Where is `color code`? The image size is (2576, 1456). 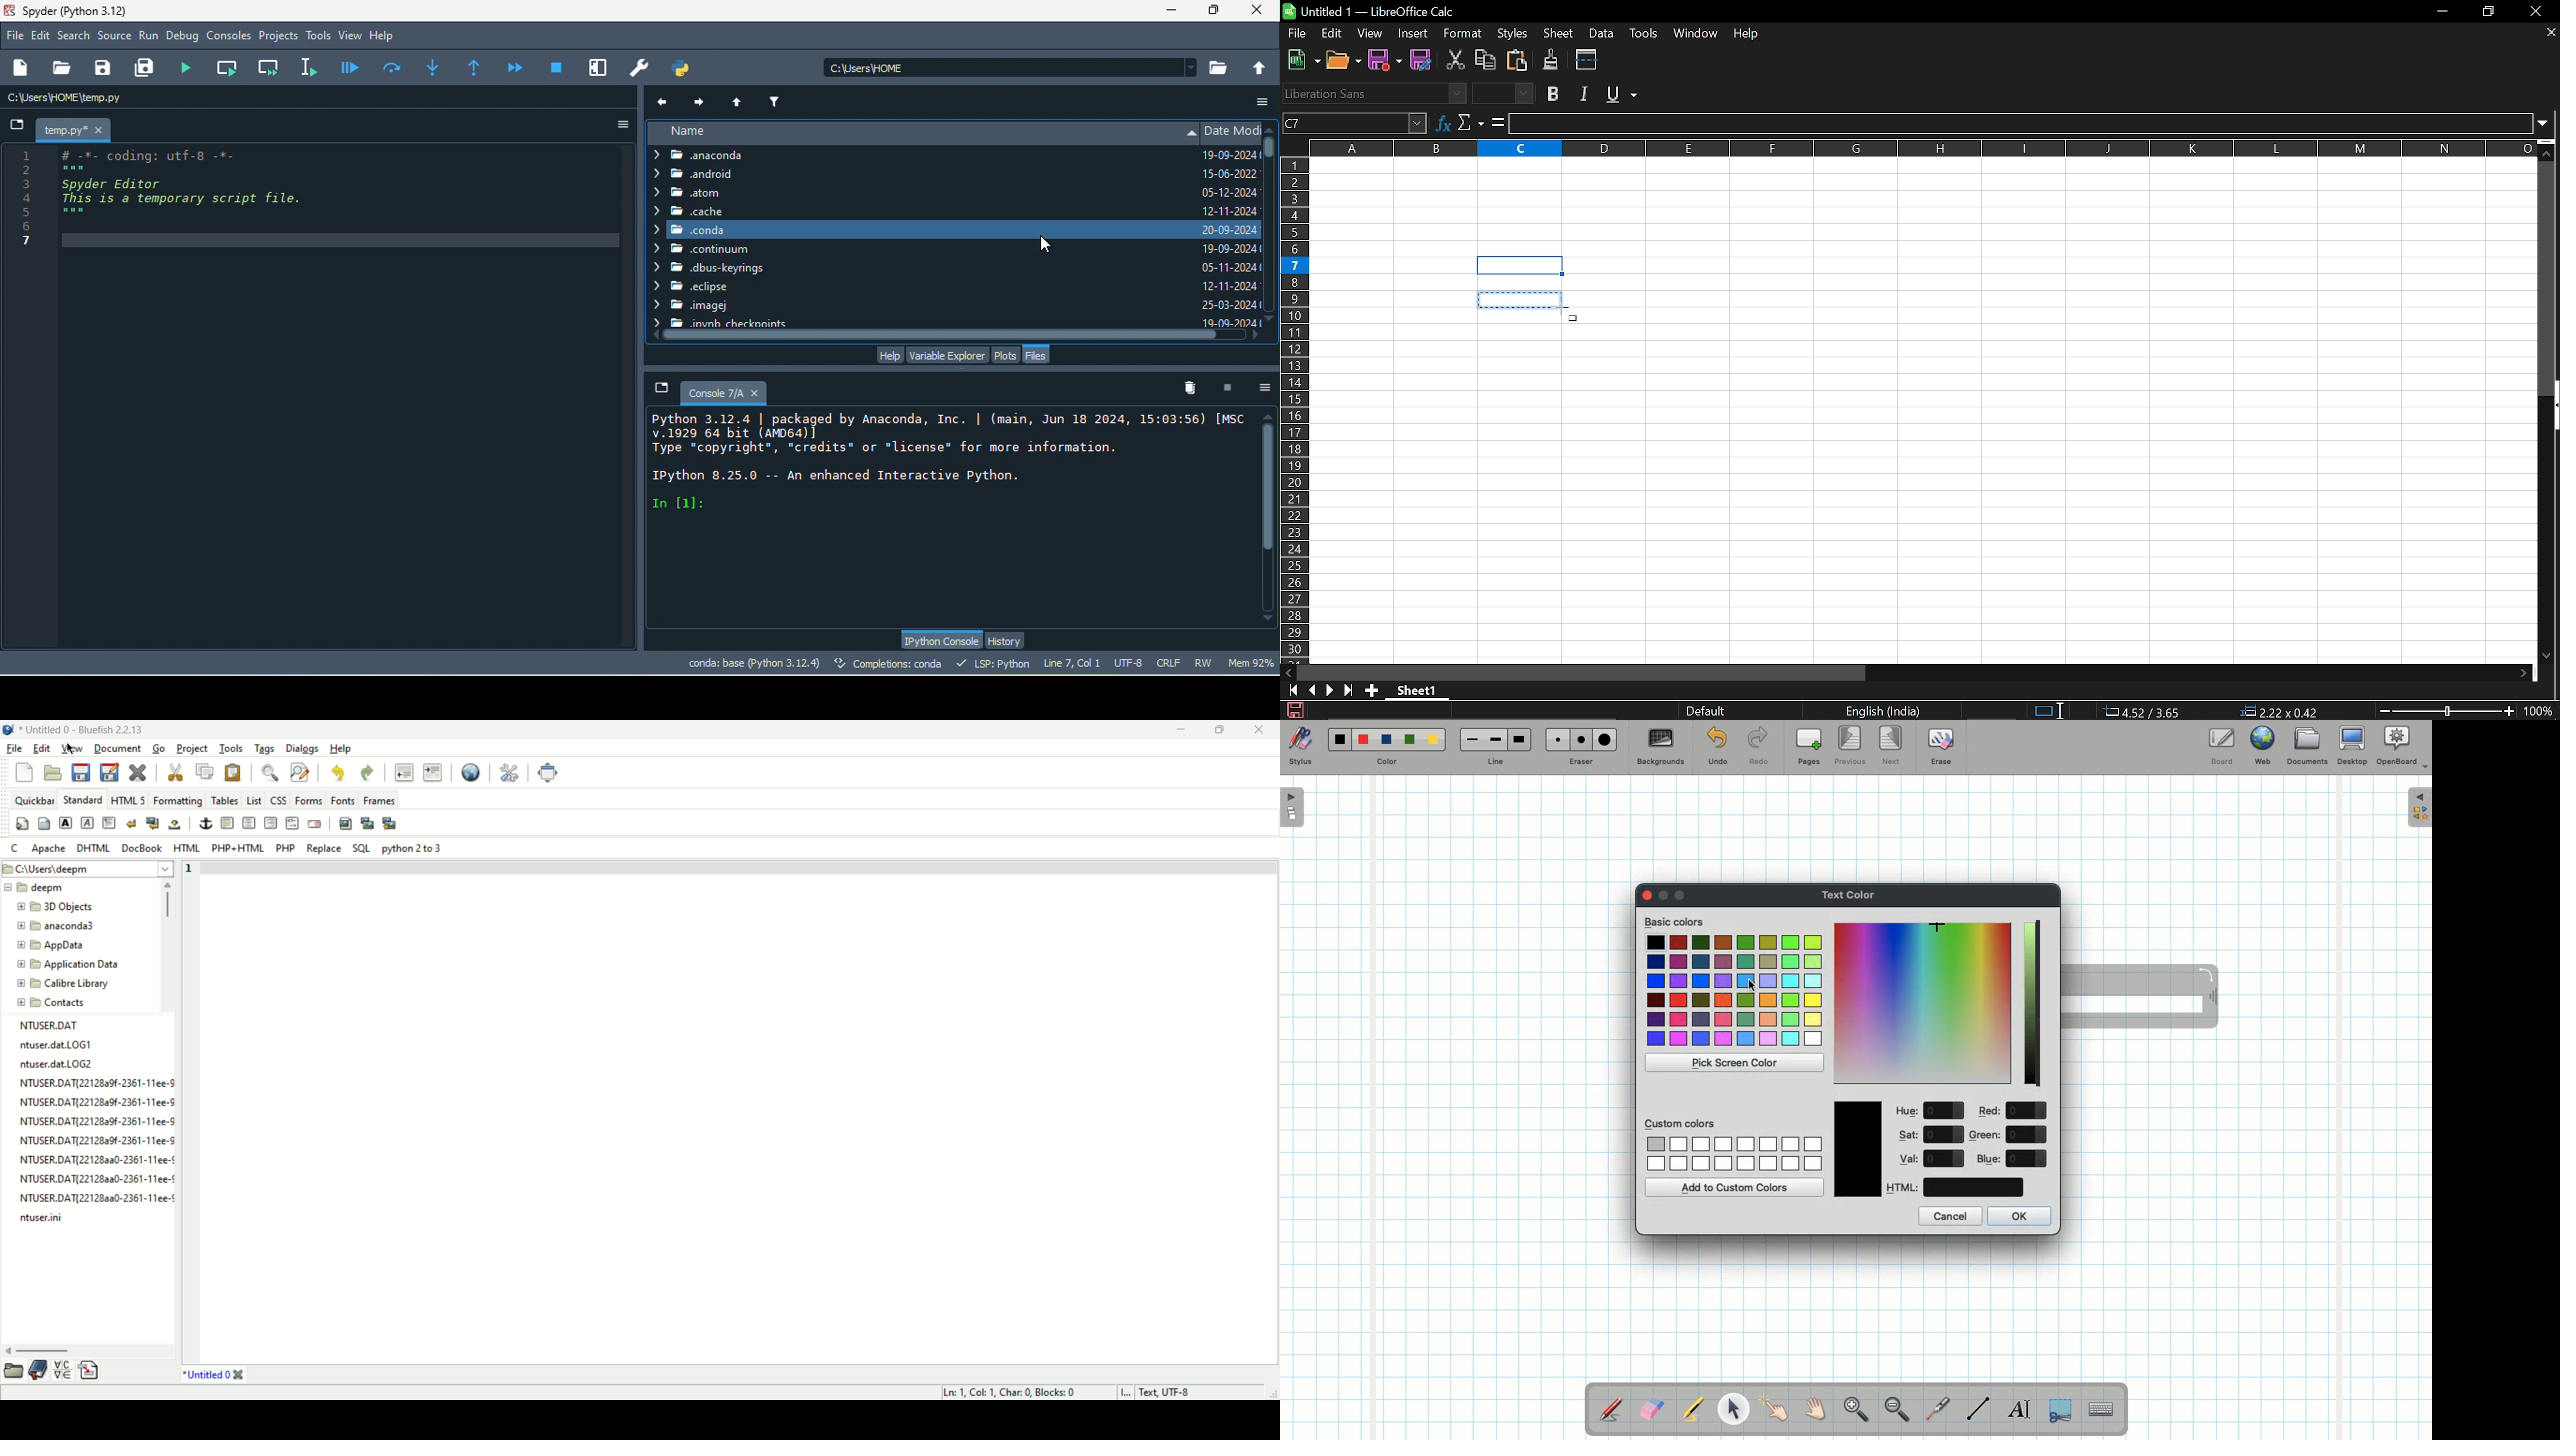
color code is located at coordinates (1972, 1187).